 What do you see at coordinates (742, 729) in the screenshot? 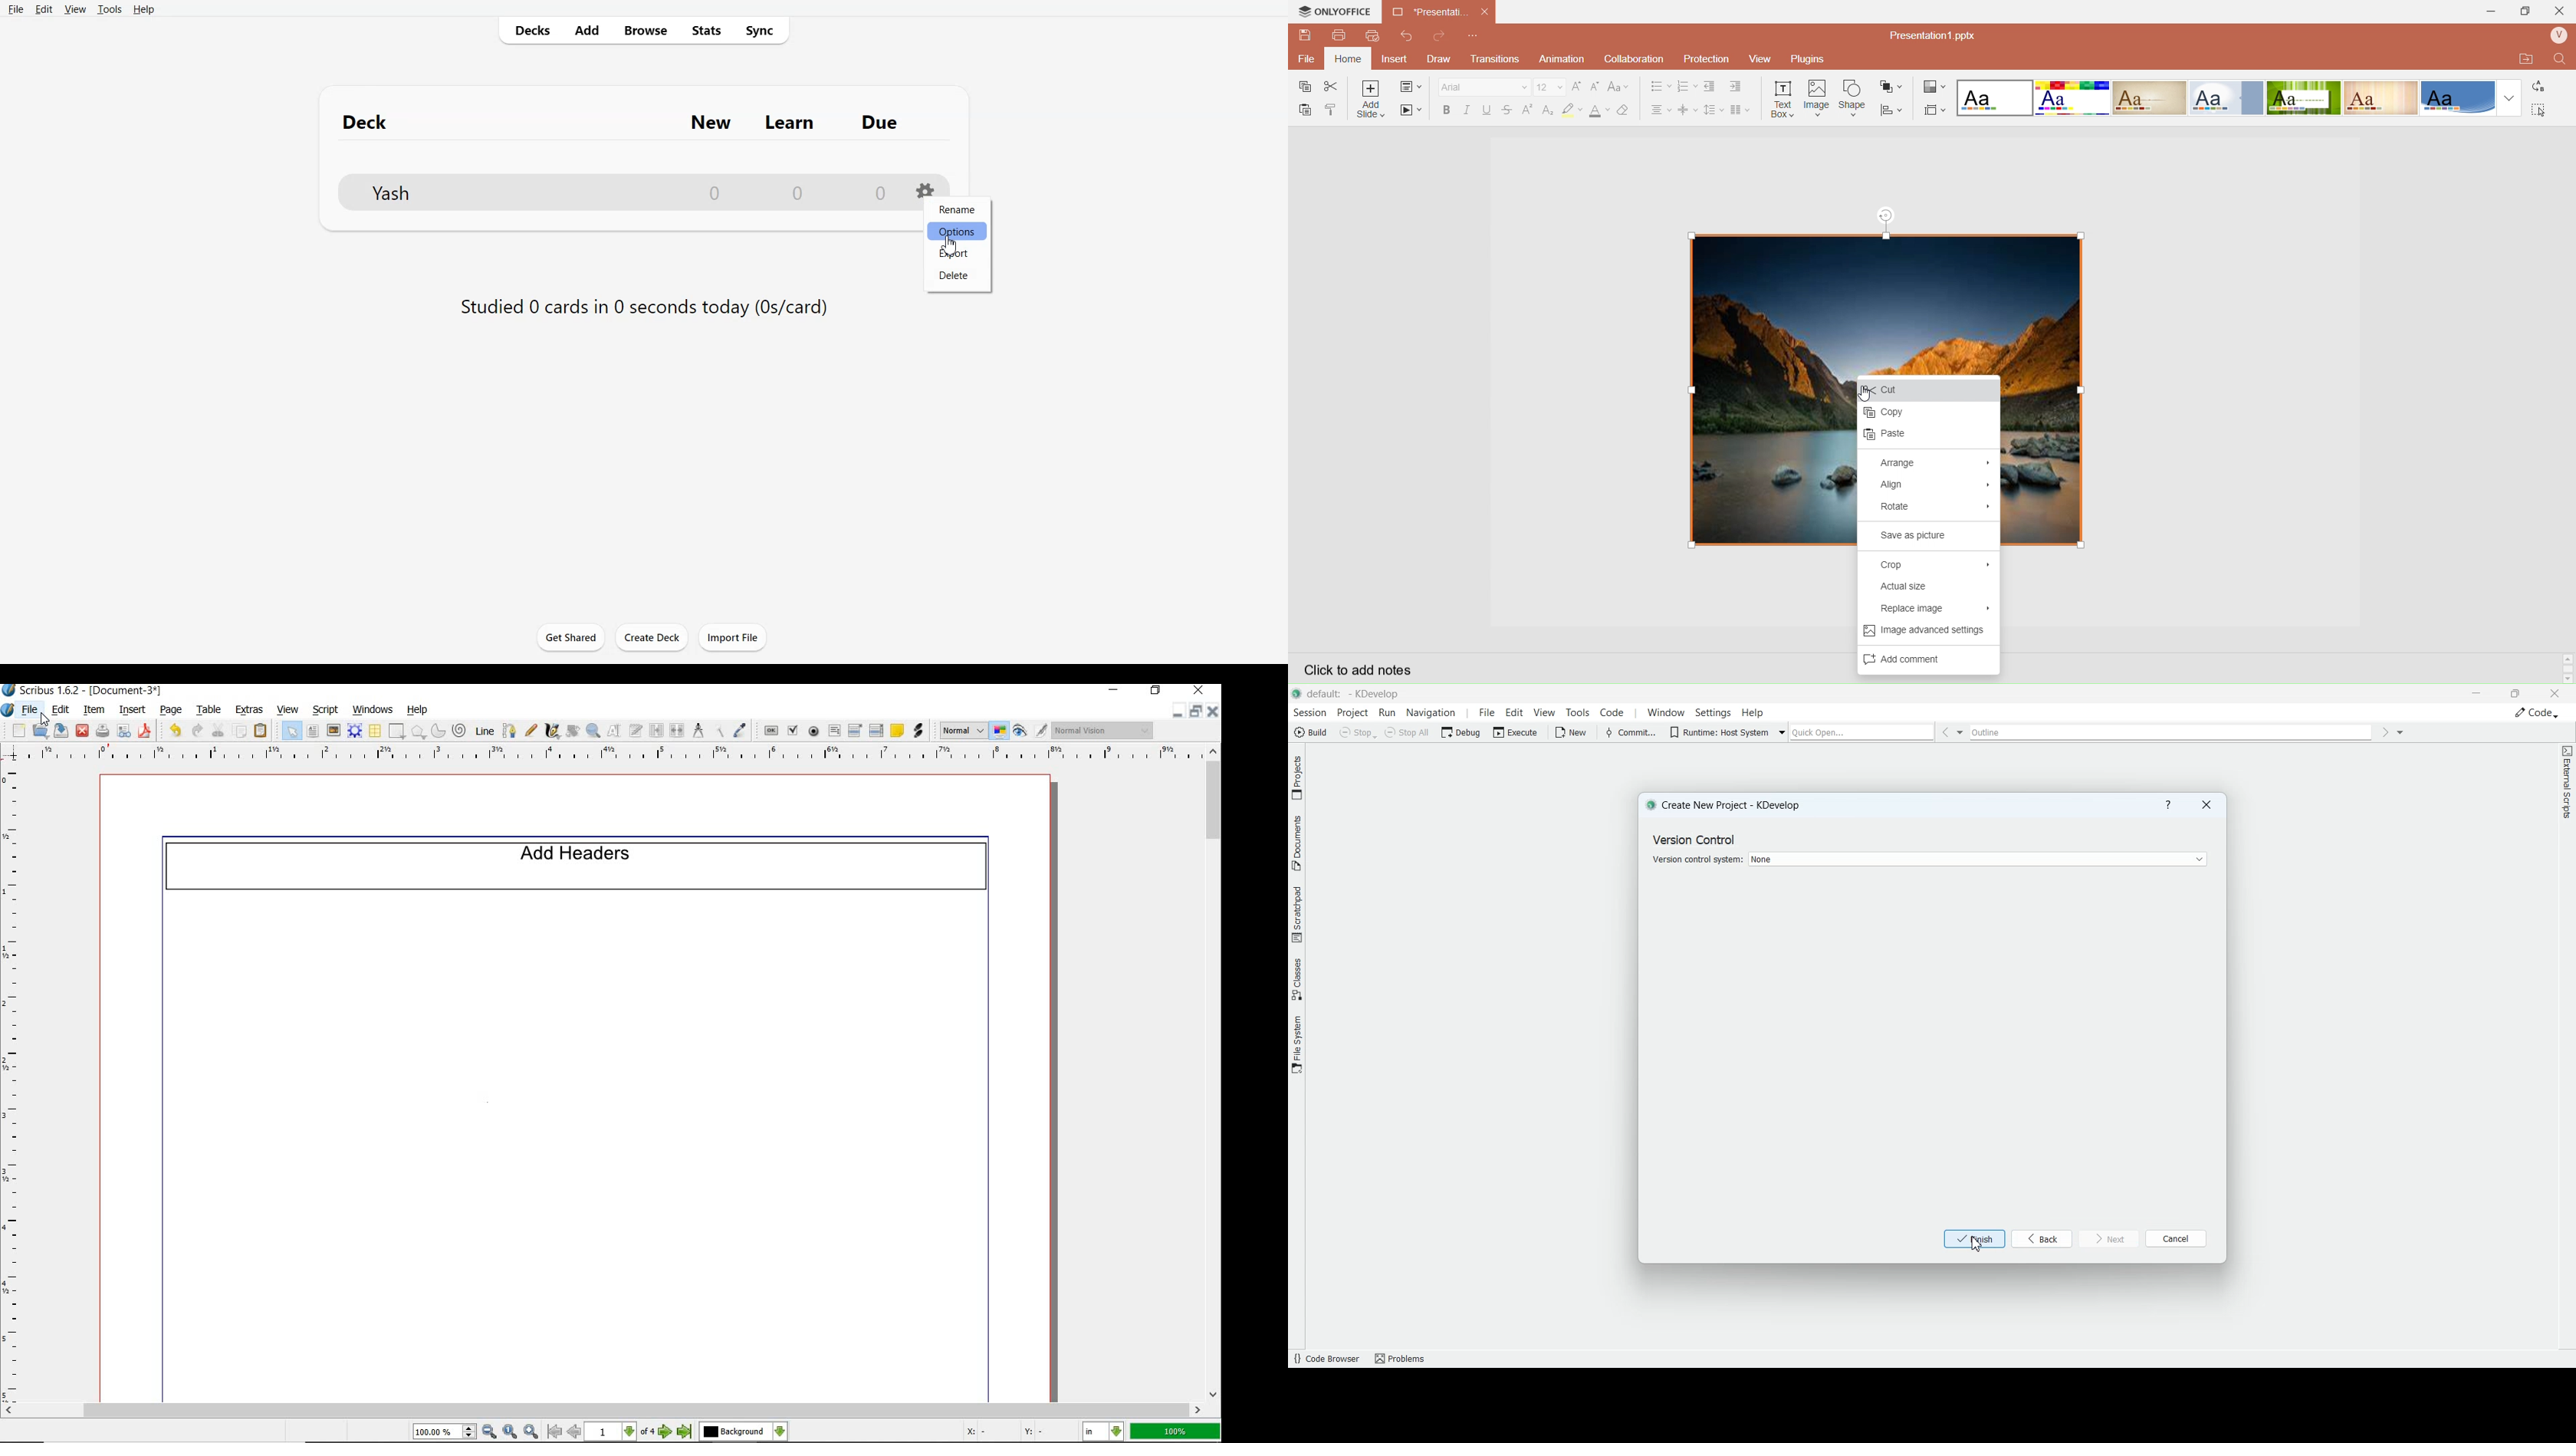
I see `eye dropper` at bounding box center [742, 729].